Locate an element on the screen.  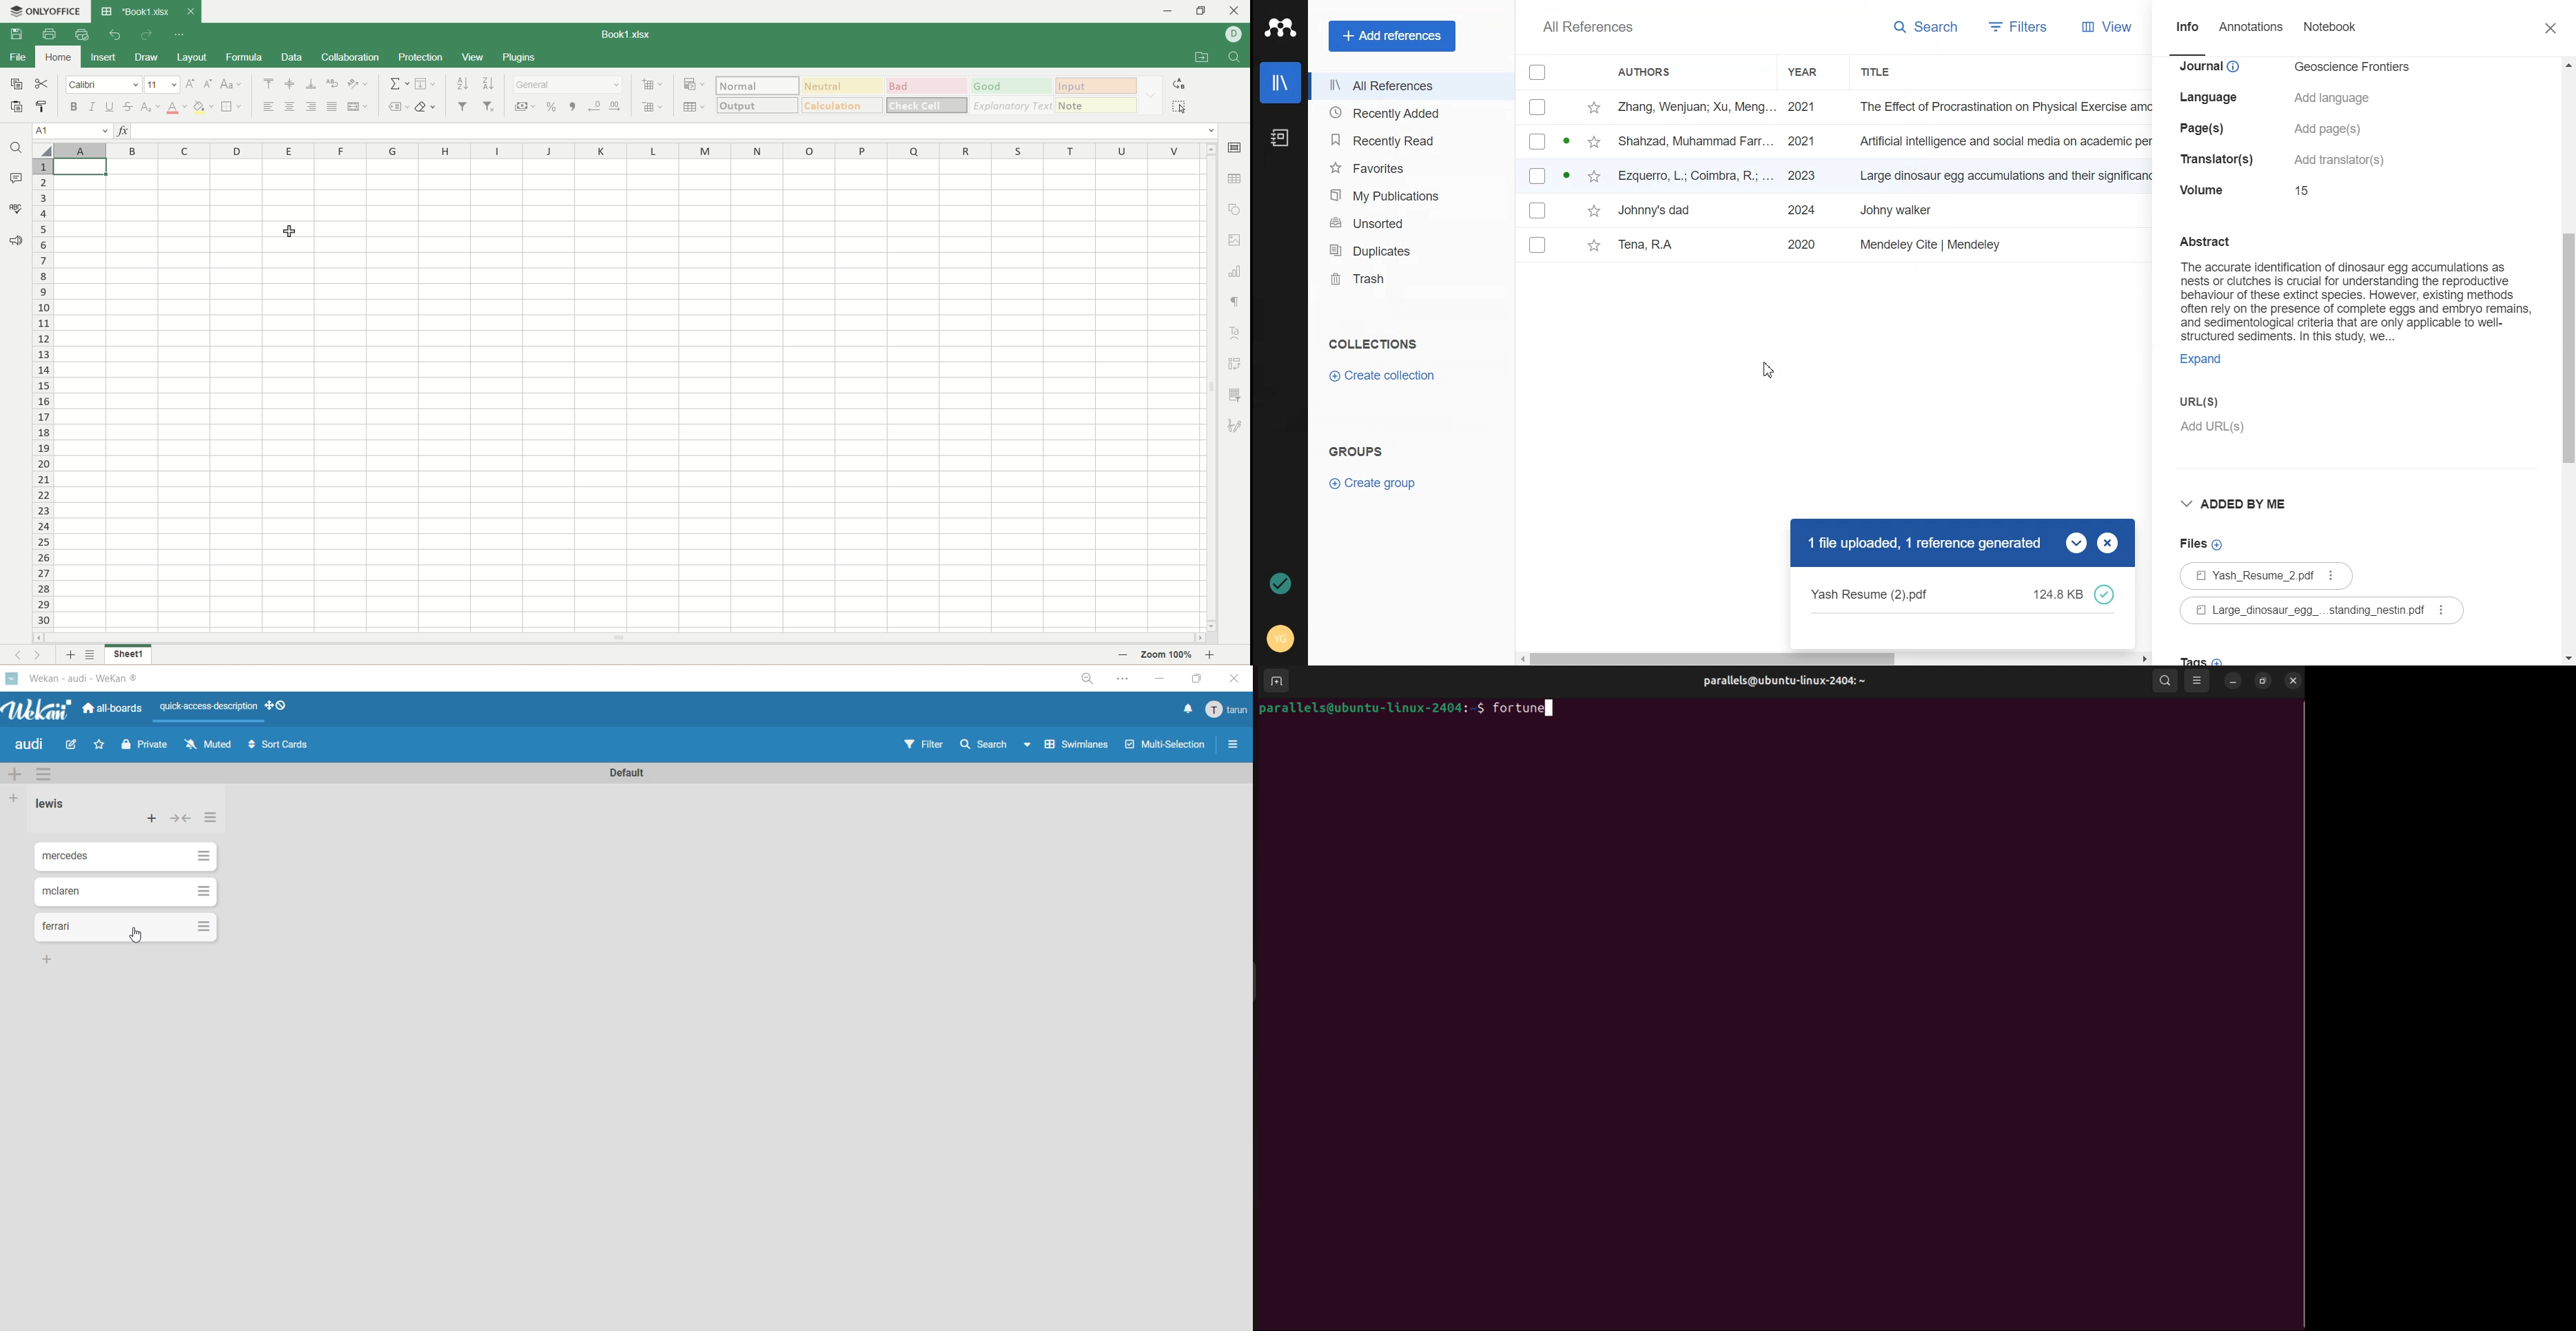
zoom is located at coordinates (1091, 679).